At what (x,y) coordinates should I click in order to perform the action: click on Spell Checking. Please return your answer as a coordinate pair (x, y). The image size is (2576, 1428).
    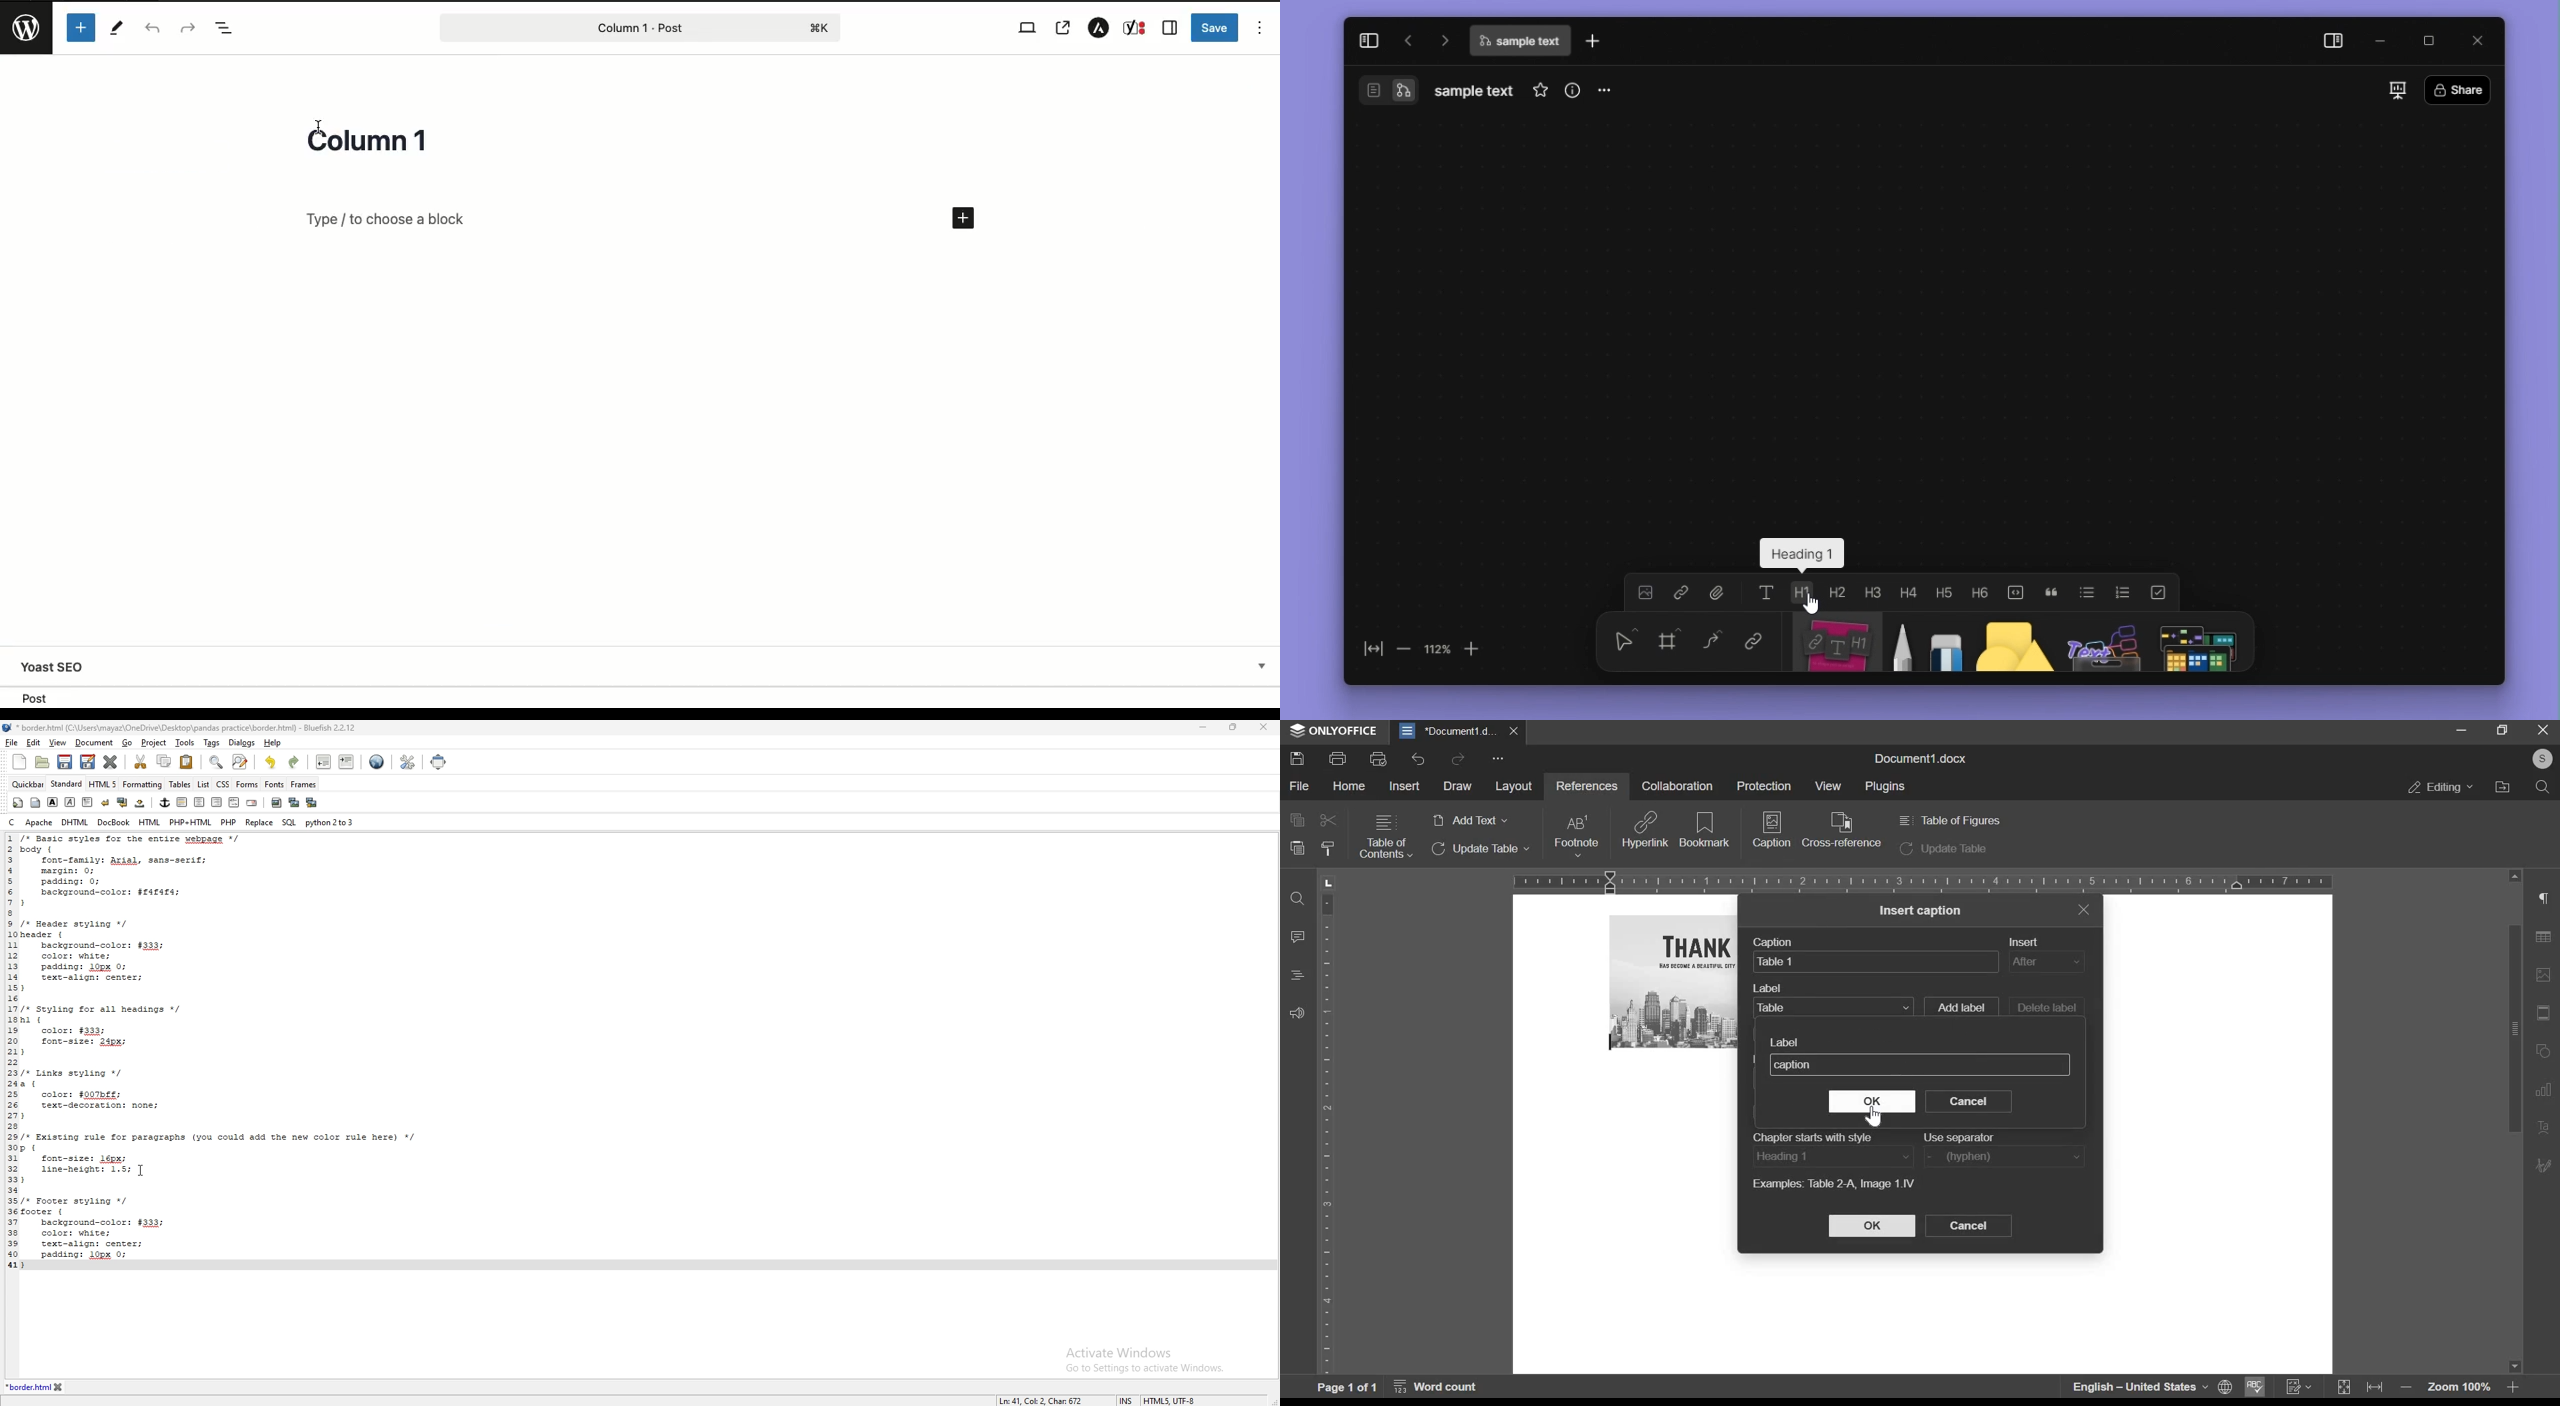
    Looking at the image, I should click on (2253, 1387).